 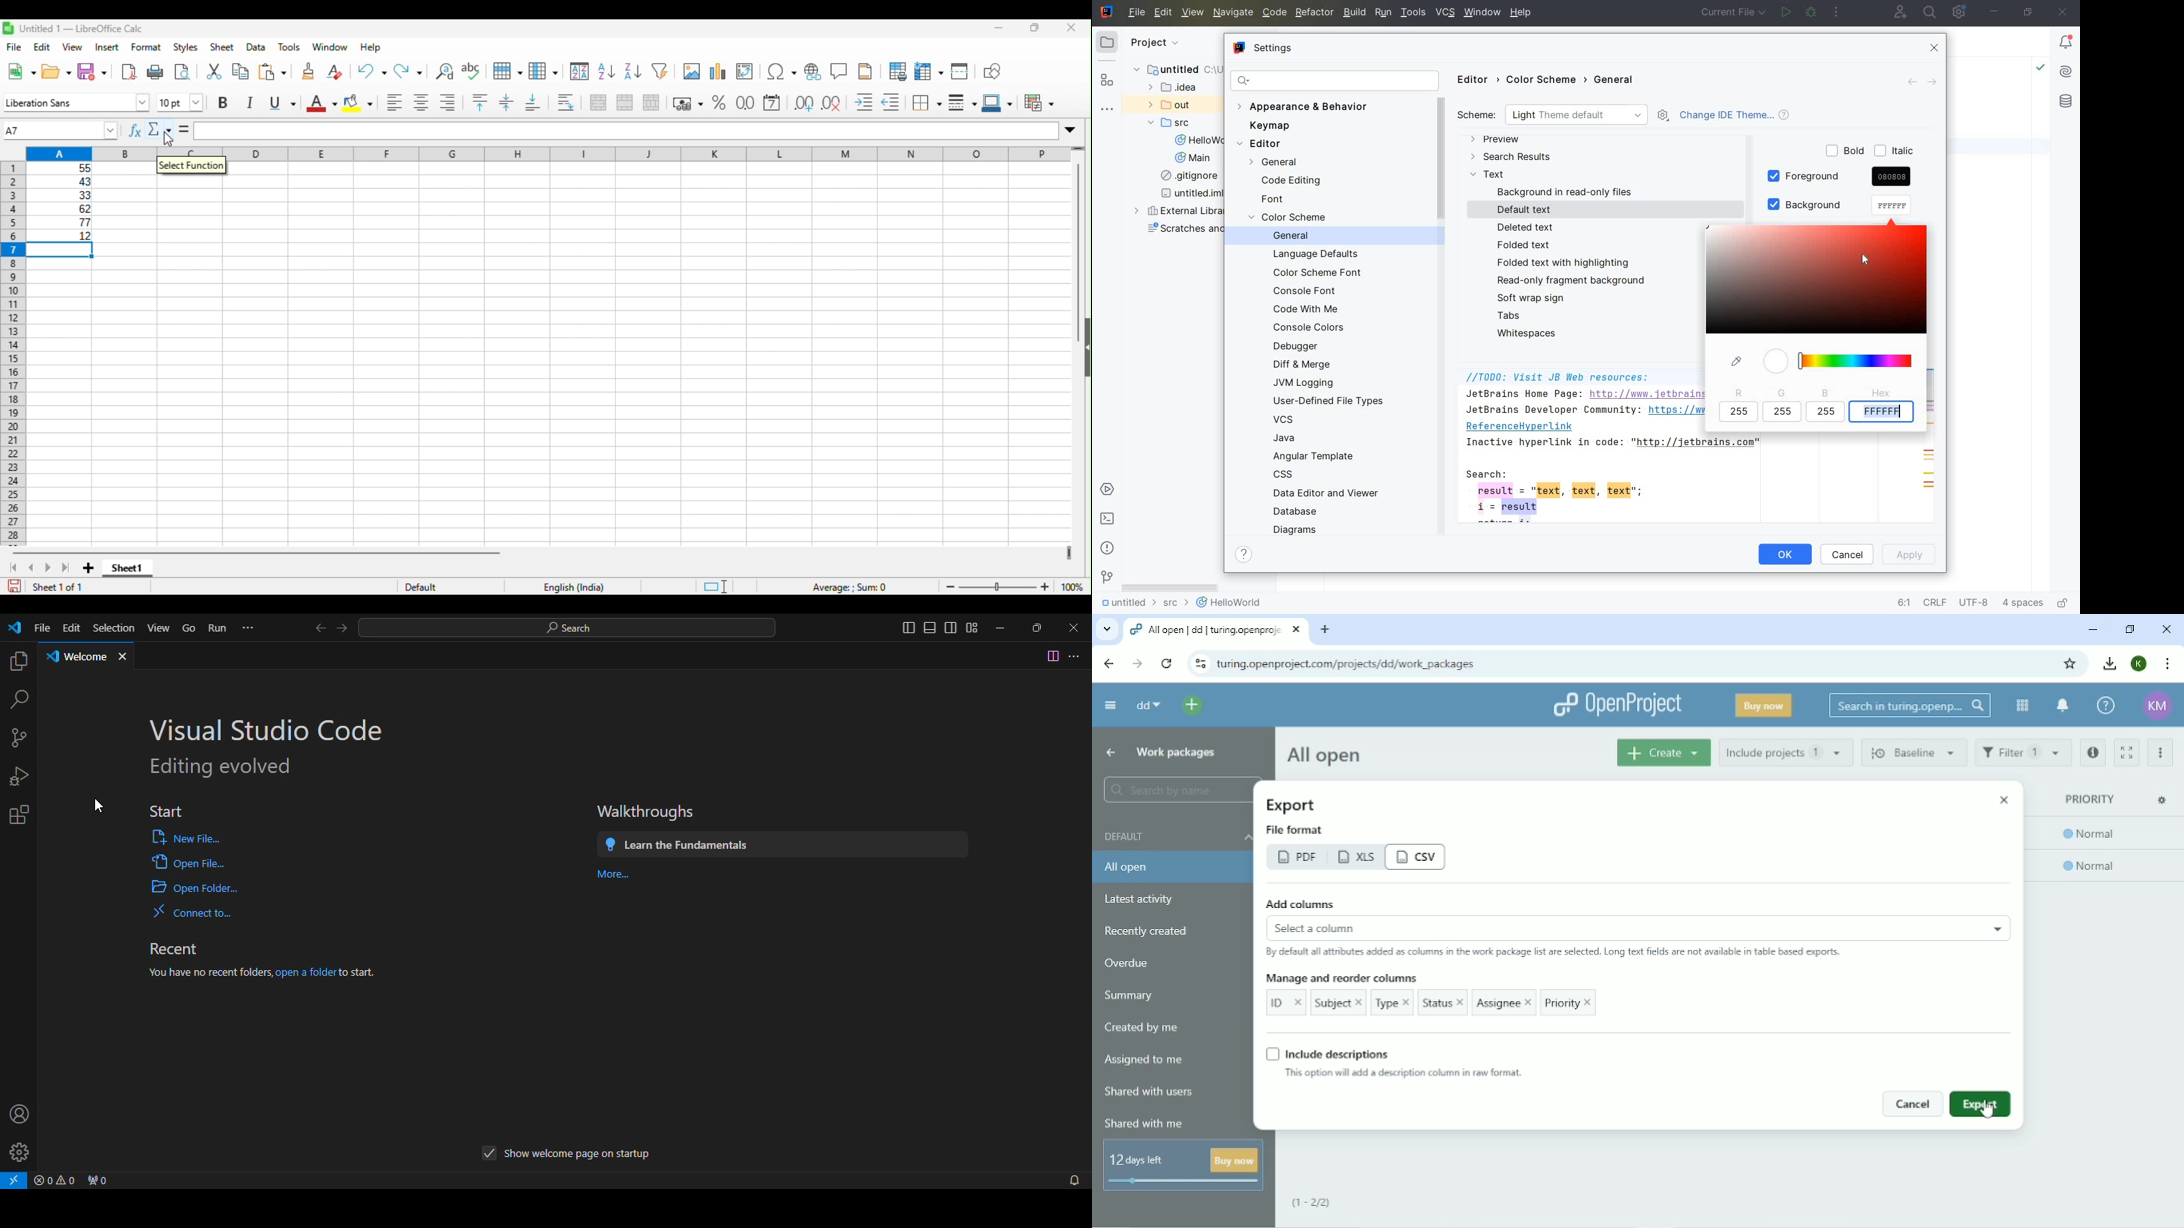 What do you see at coordinates (604, 71) in the screenshot?
I see `sort ascending` at bounding box center [604, 71].